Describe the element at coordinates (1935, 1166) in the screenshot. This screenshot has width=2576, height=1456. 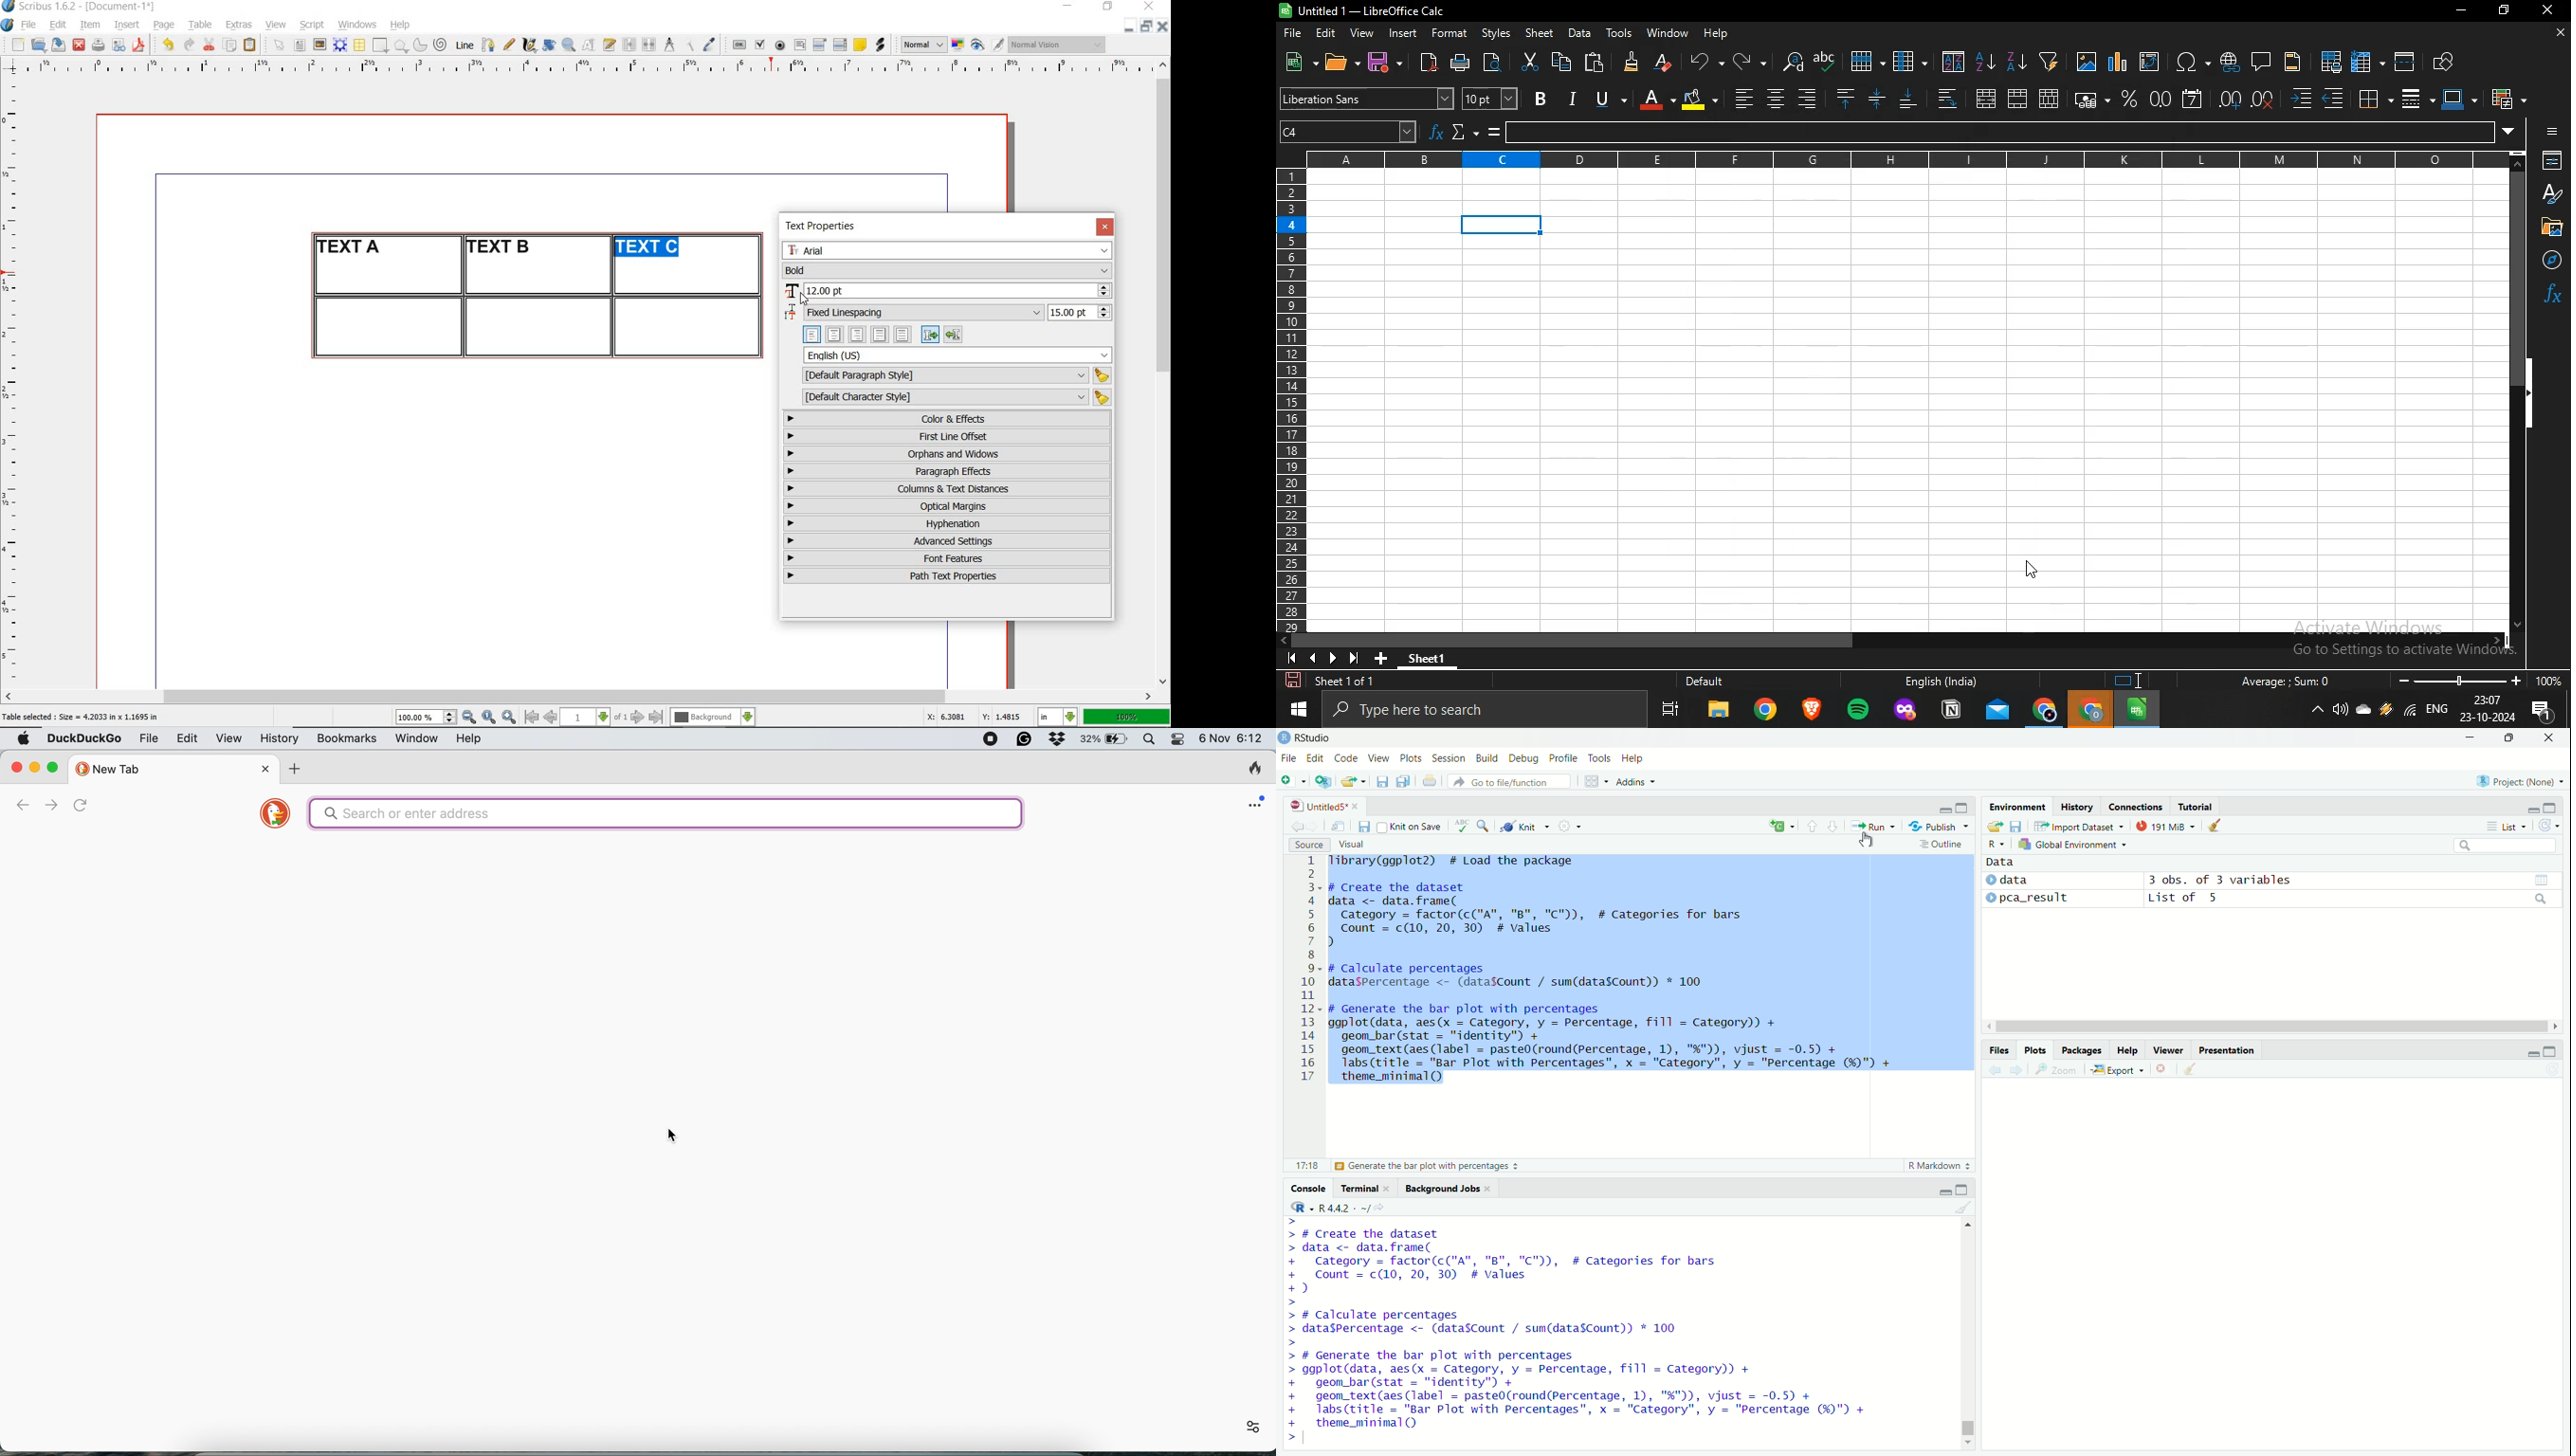
I see `R markdown` at that location.